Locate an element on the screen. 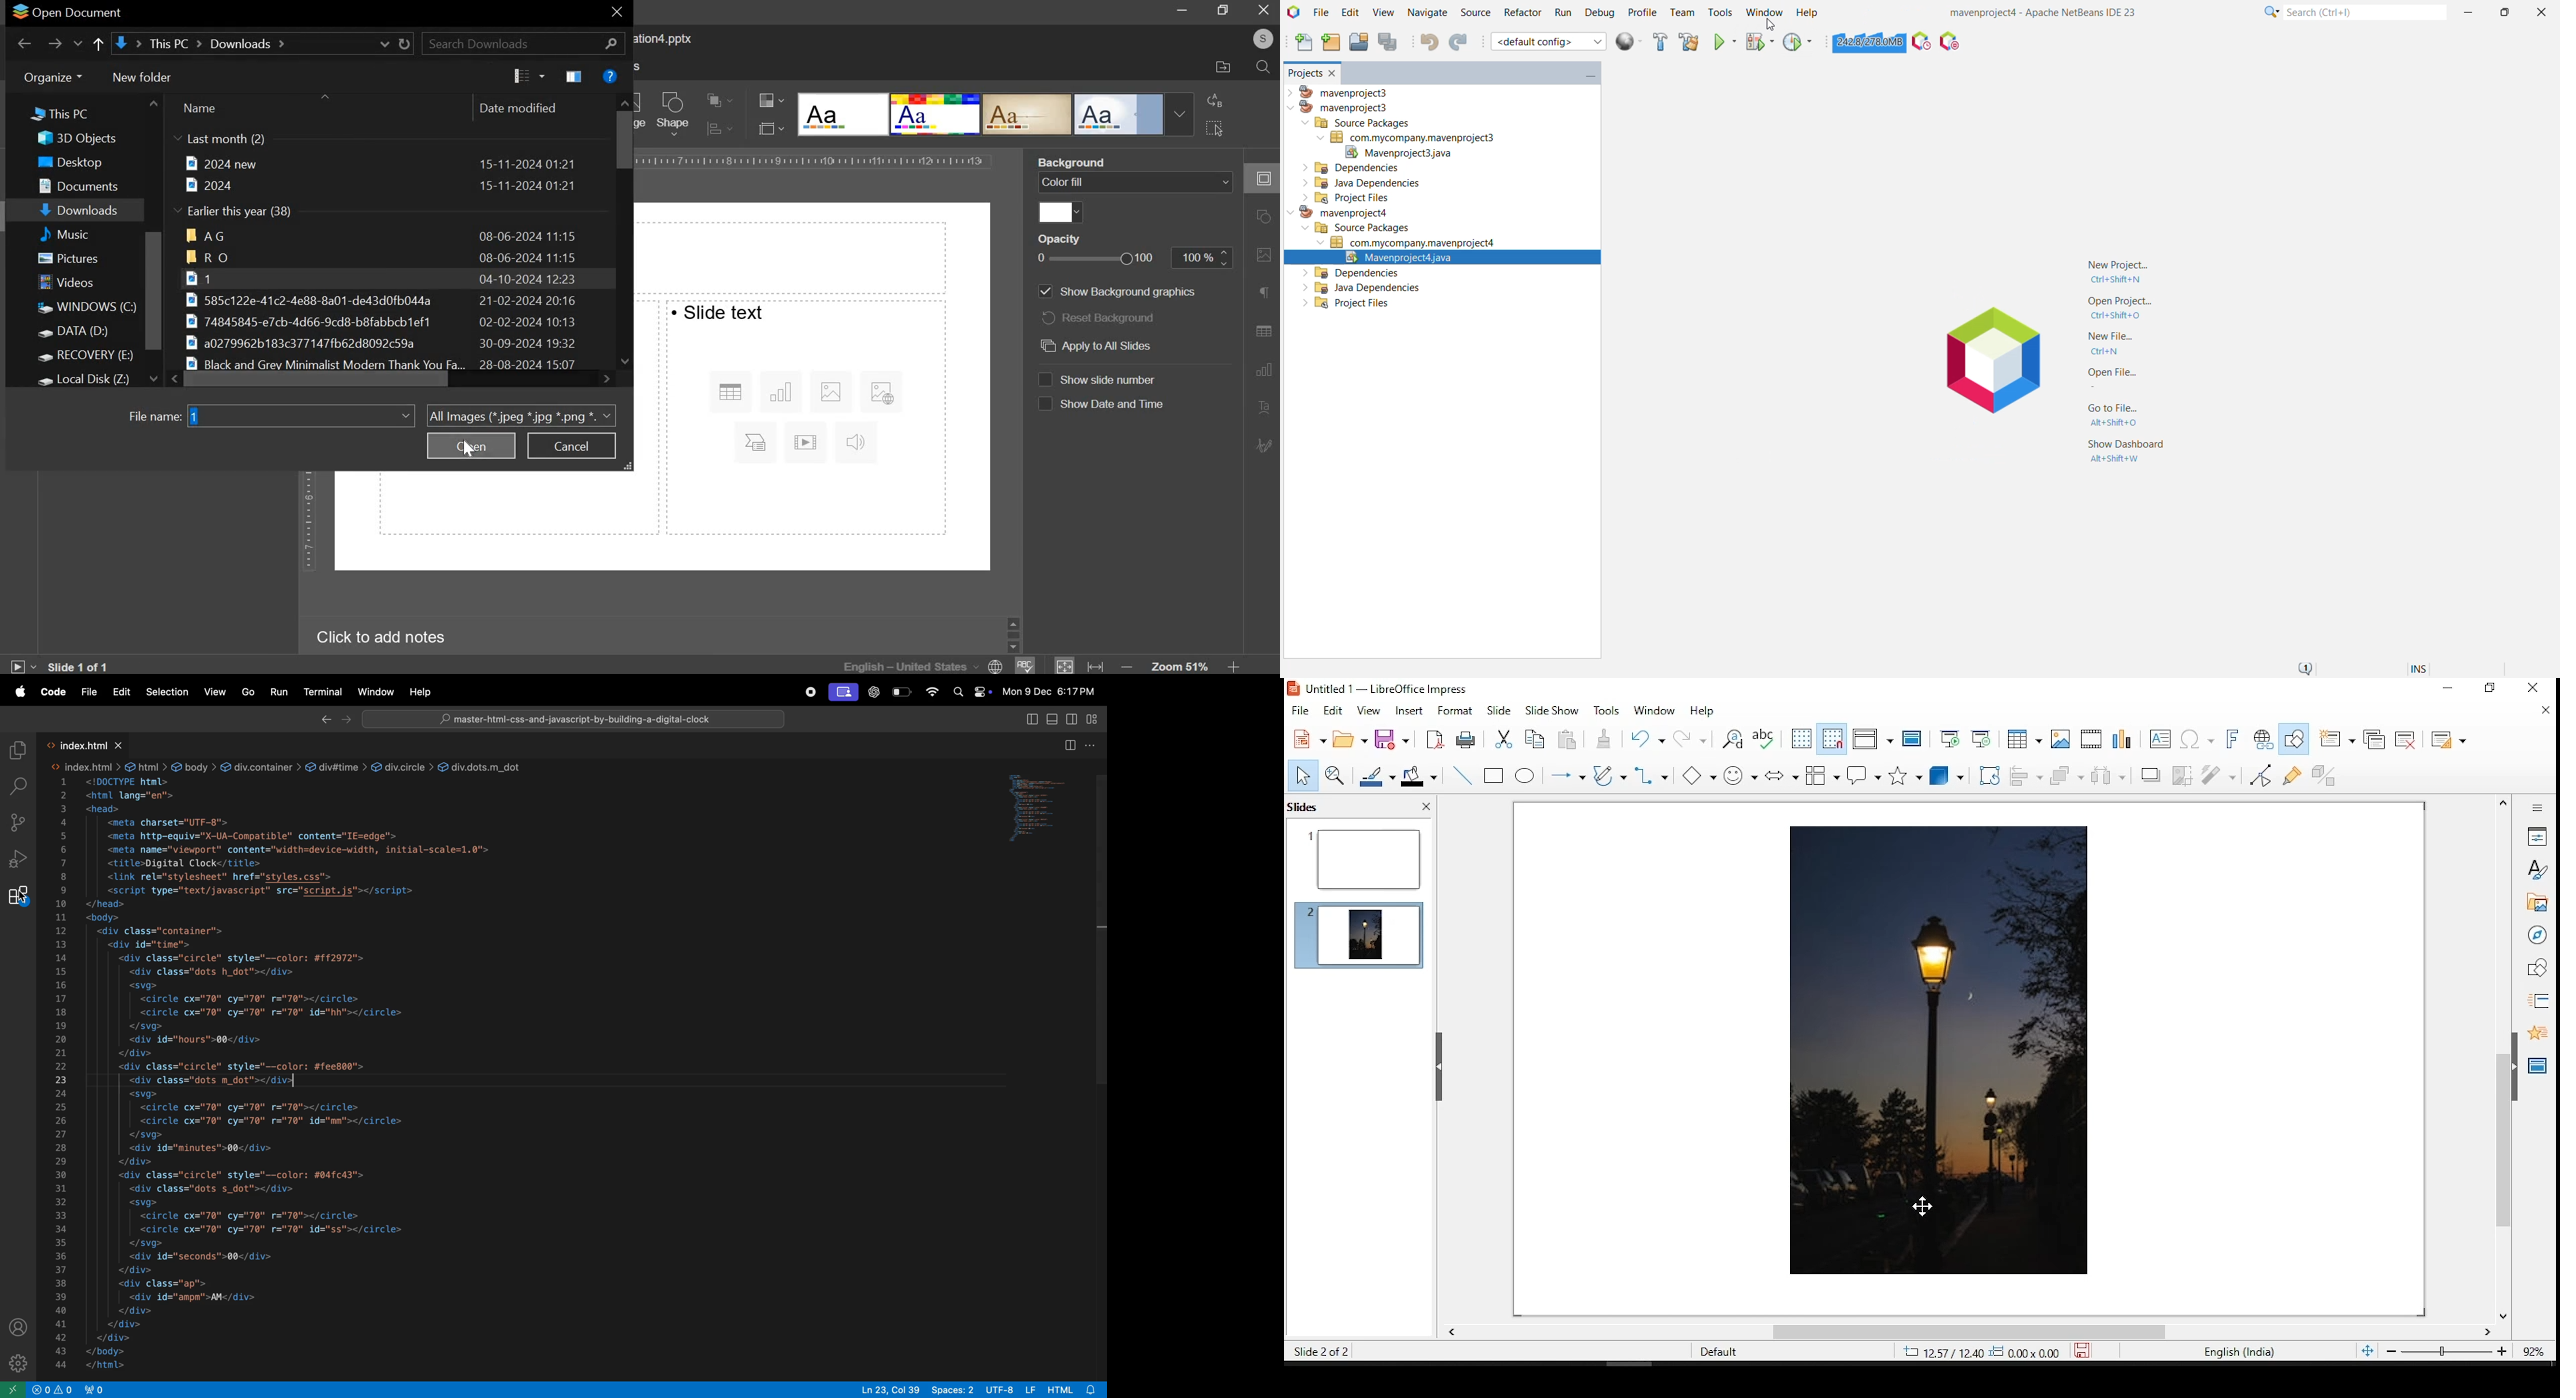  Java Dependencies is located at coordinates (1365, 289).